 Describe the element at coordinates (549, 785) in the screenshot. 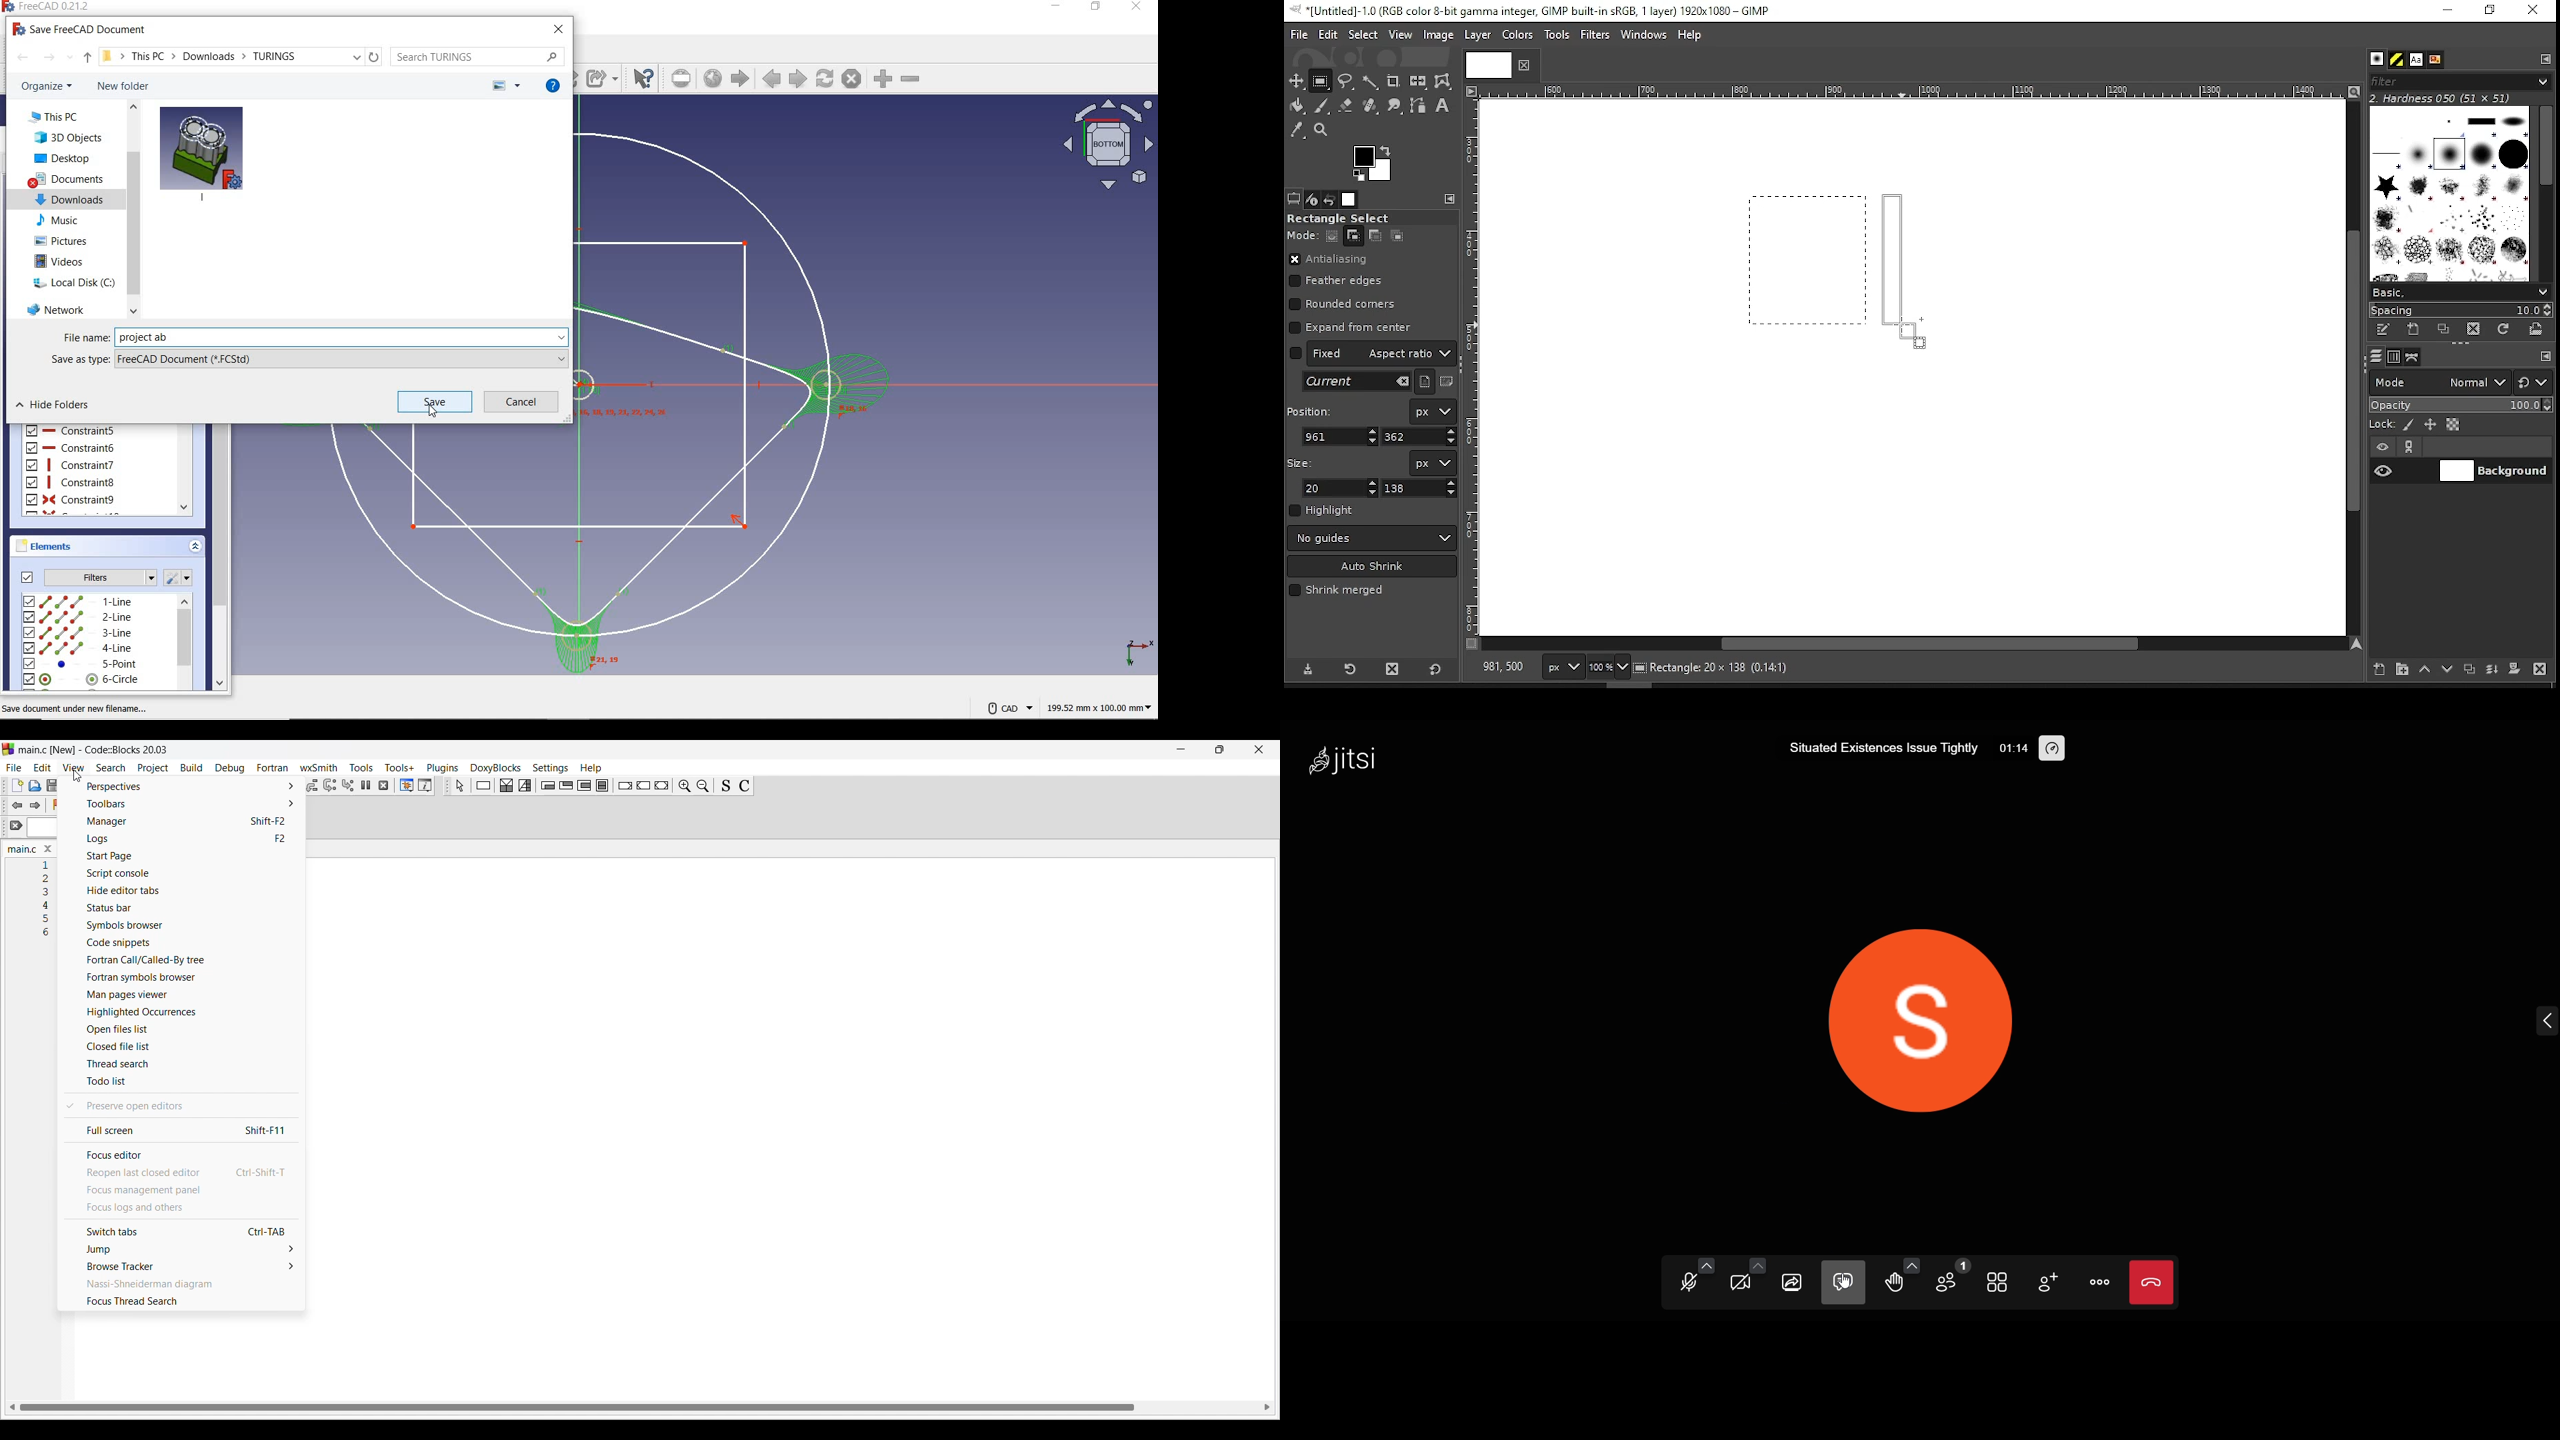

I see `Entry condition loop` at that location.